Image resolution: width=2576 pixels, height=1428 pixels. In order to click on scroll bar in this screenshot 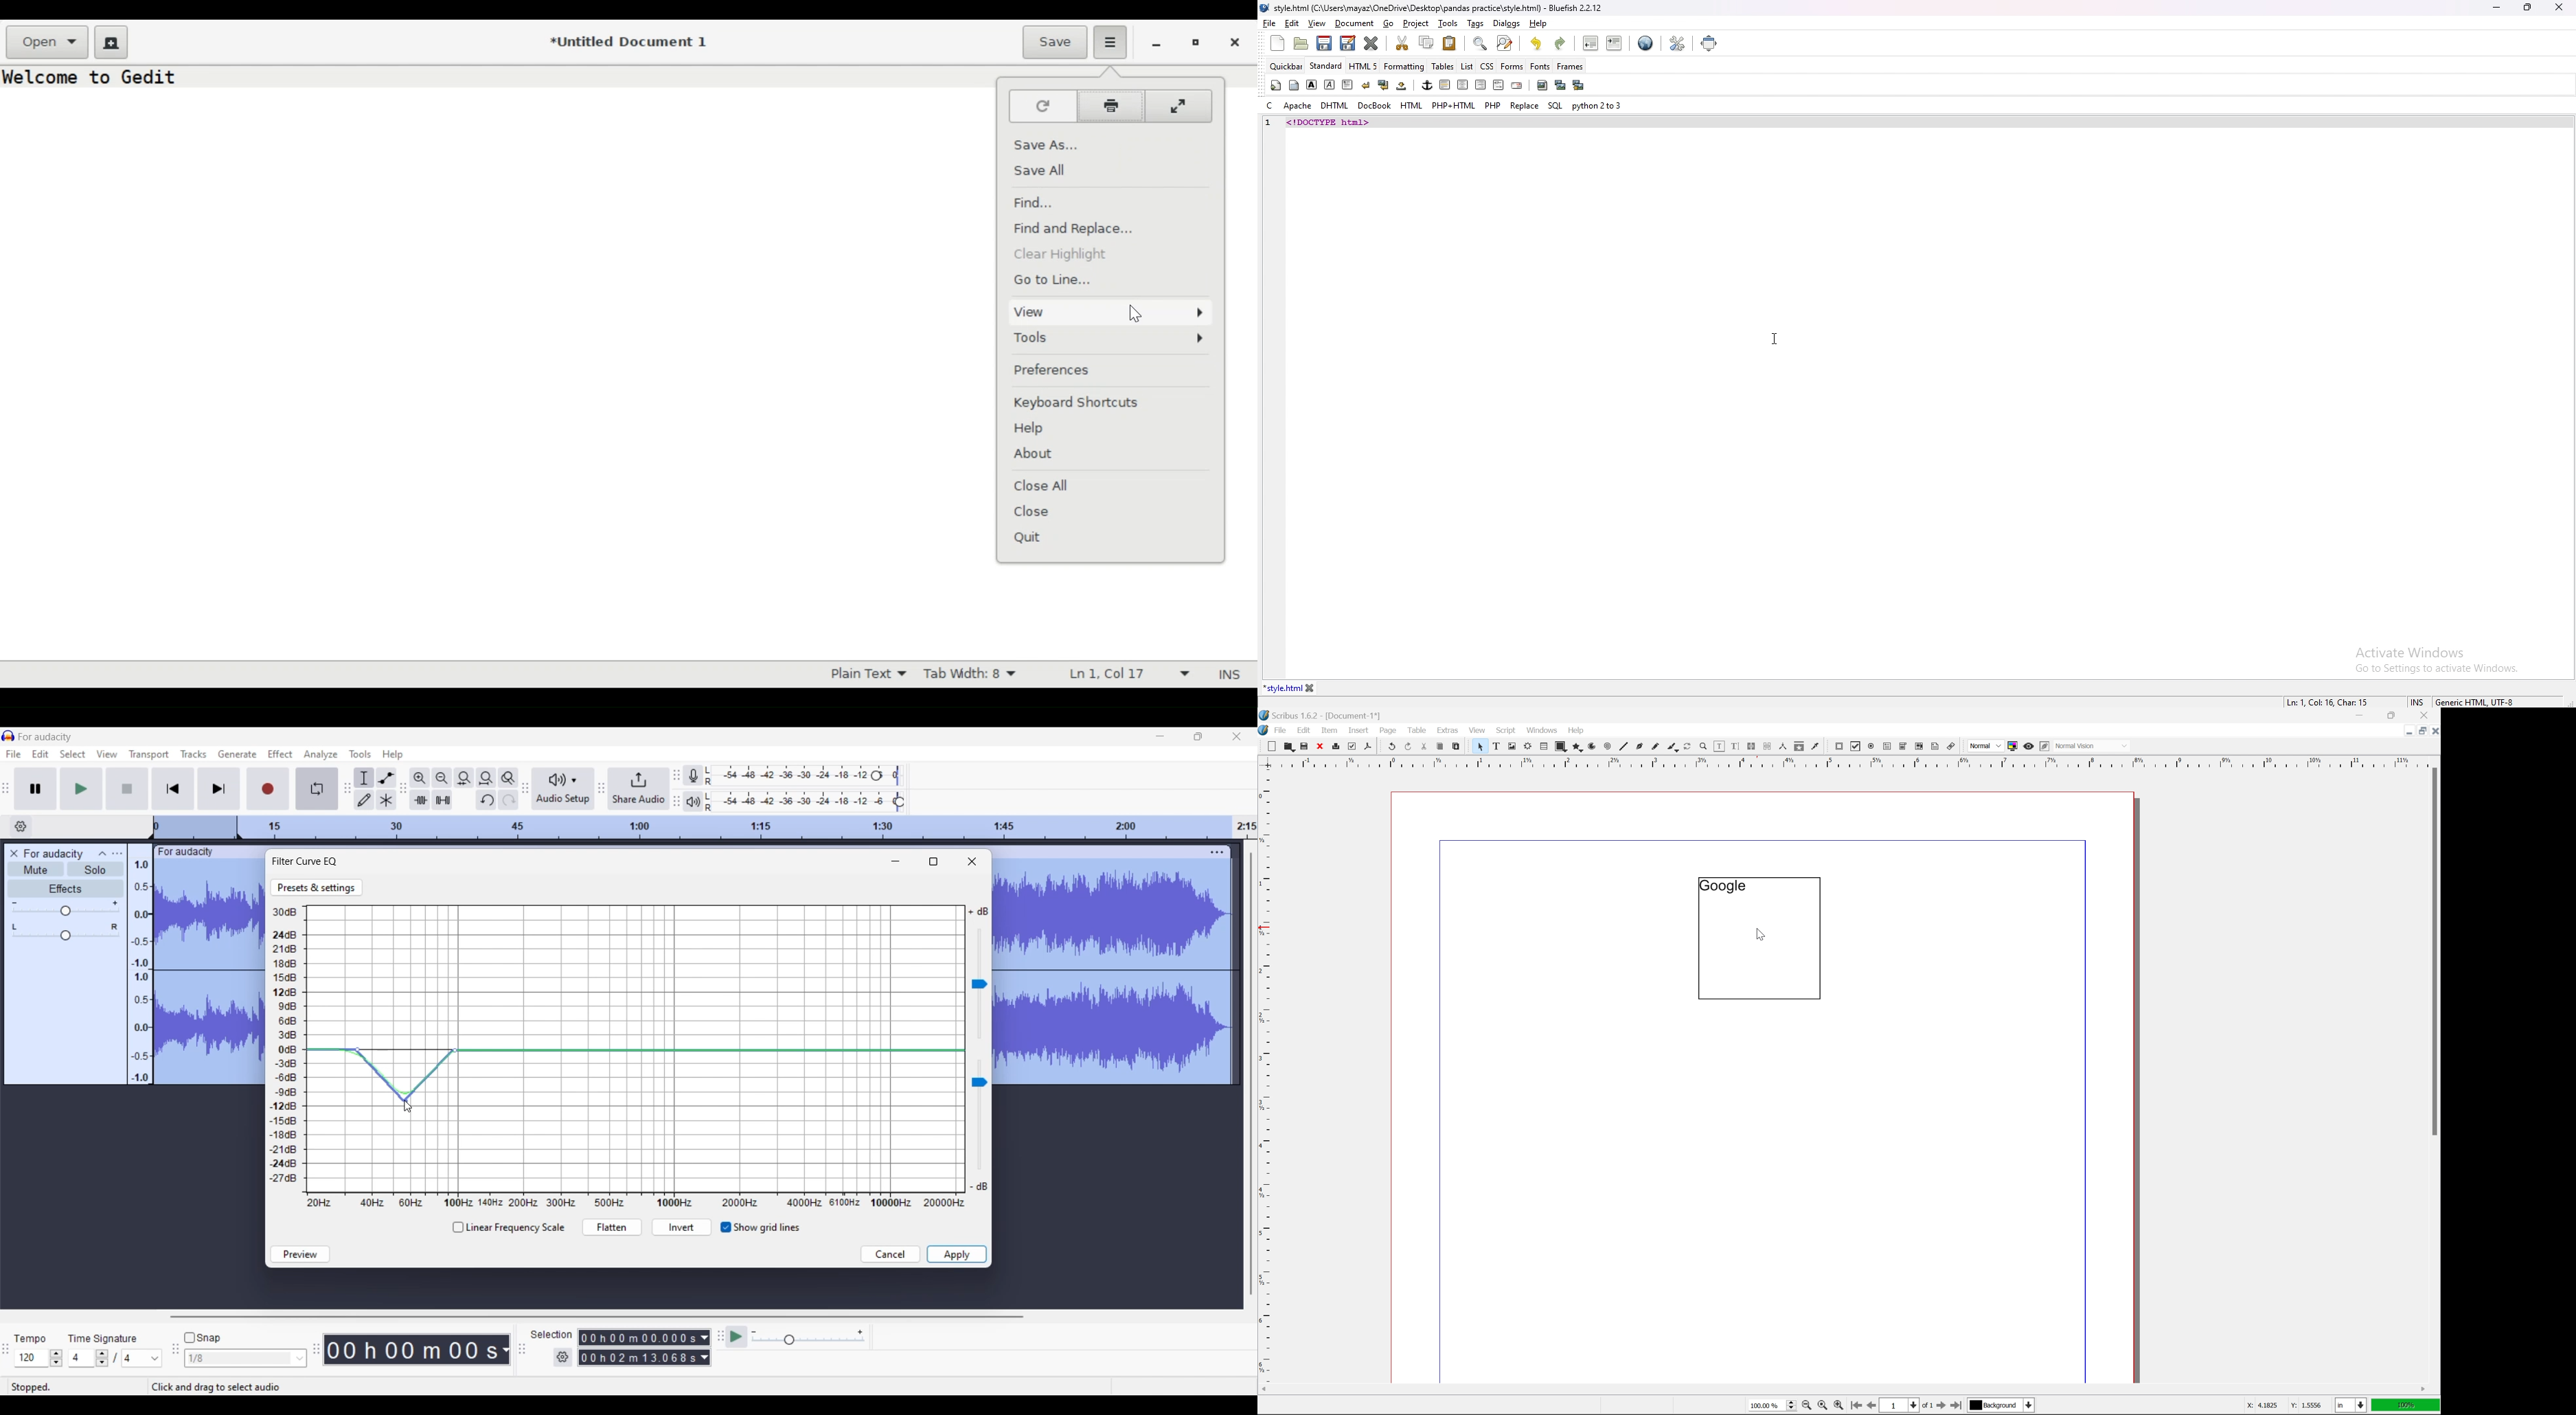, I will do `click(1843, 1389)`.